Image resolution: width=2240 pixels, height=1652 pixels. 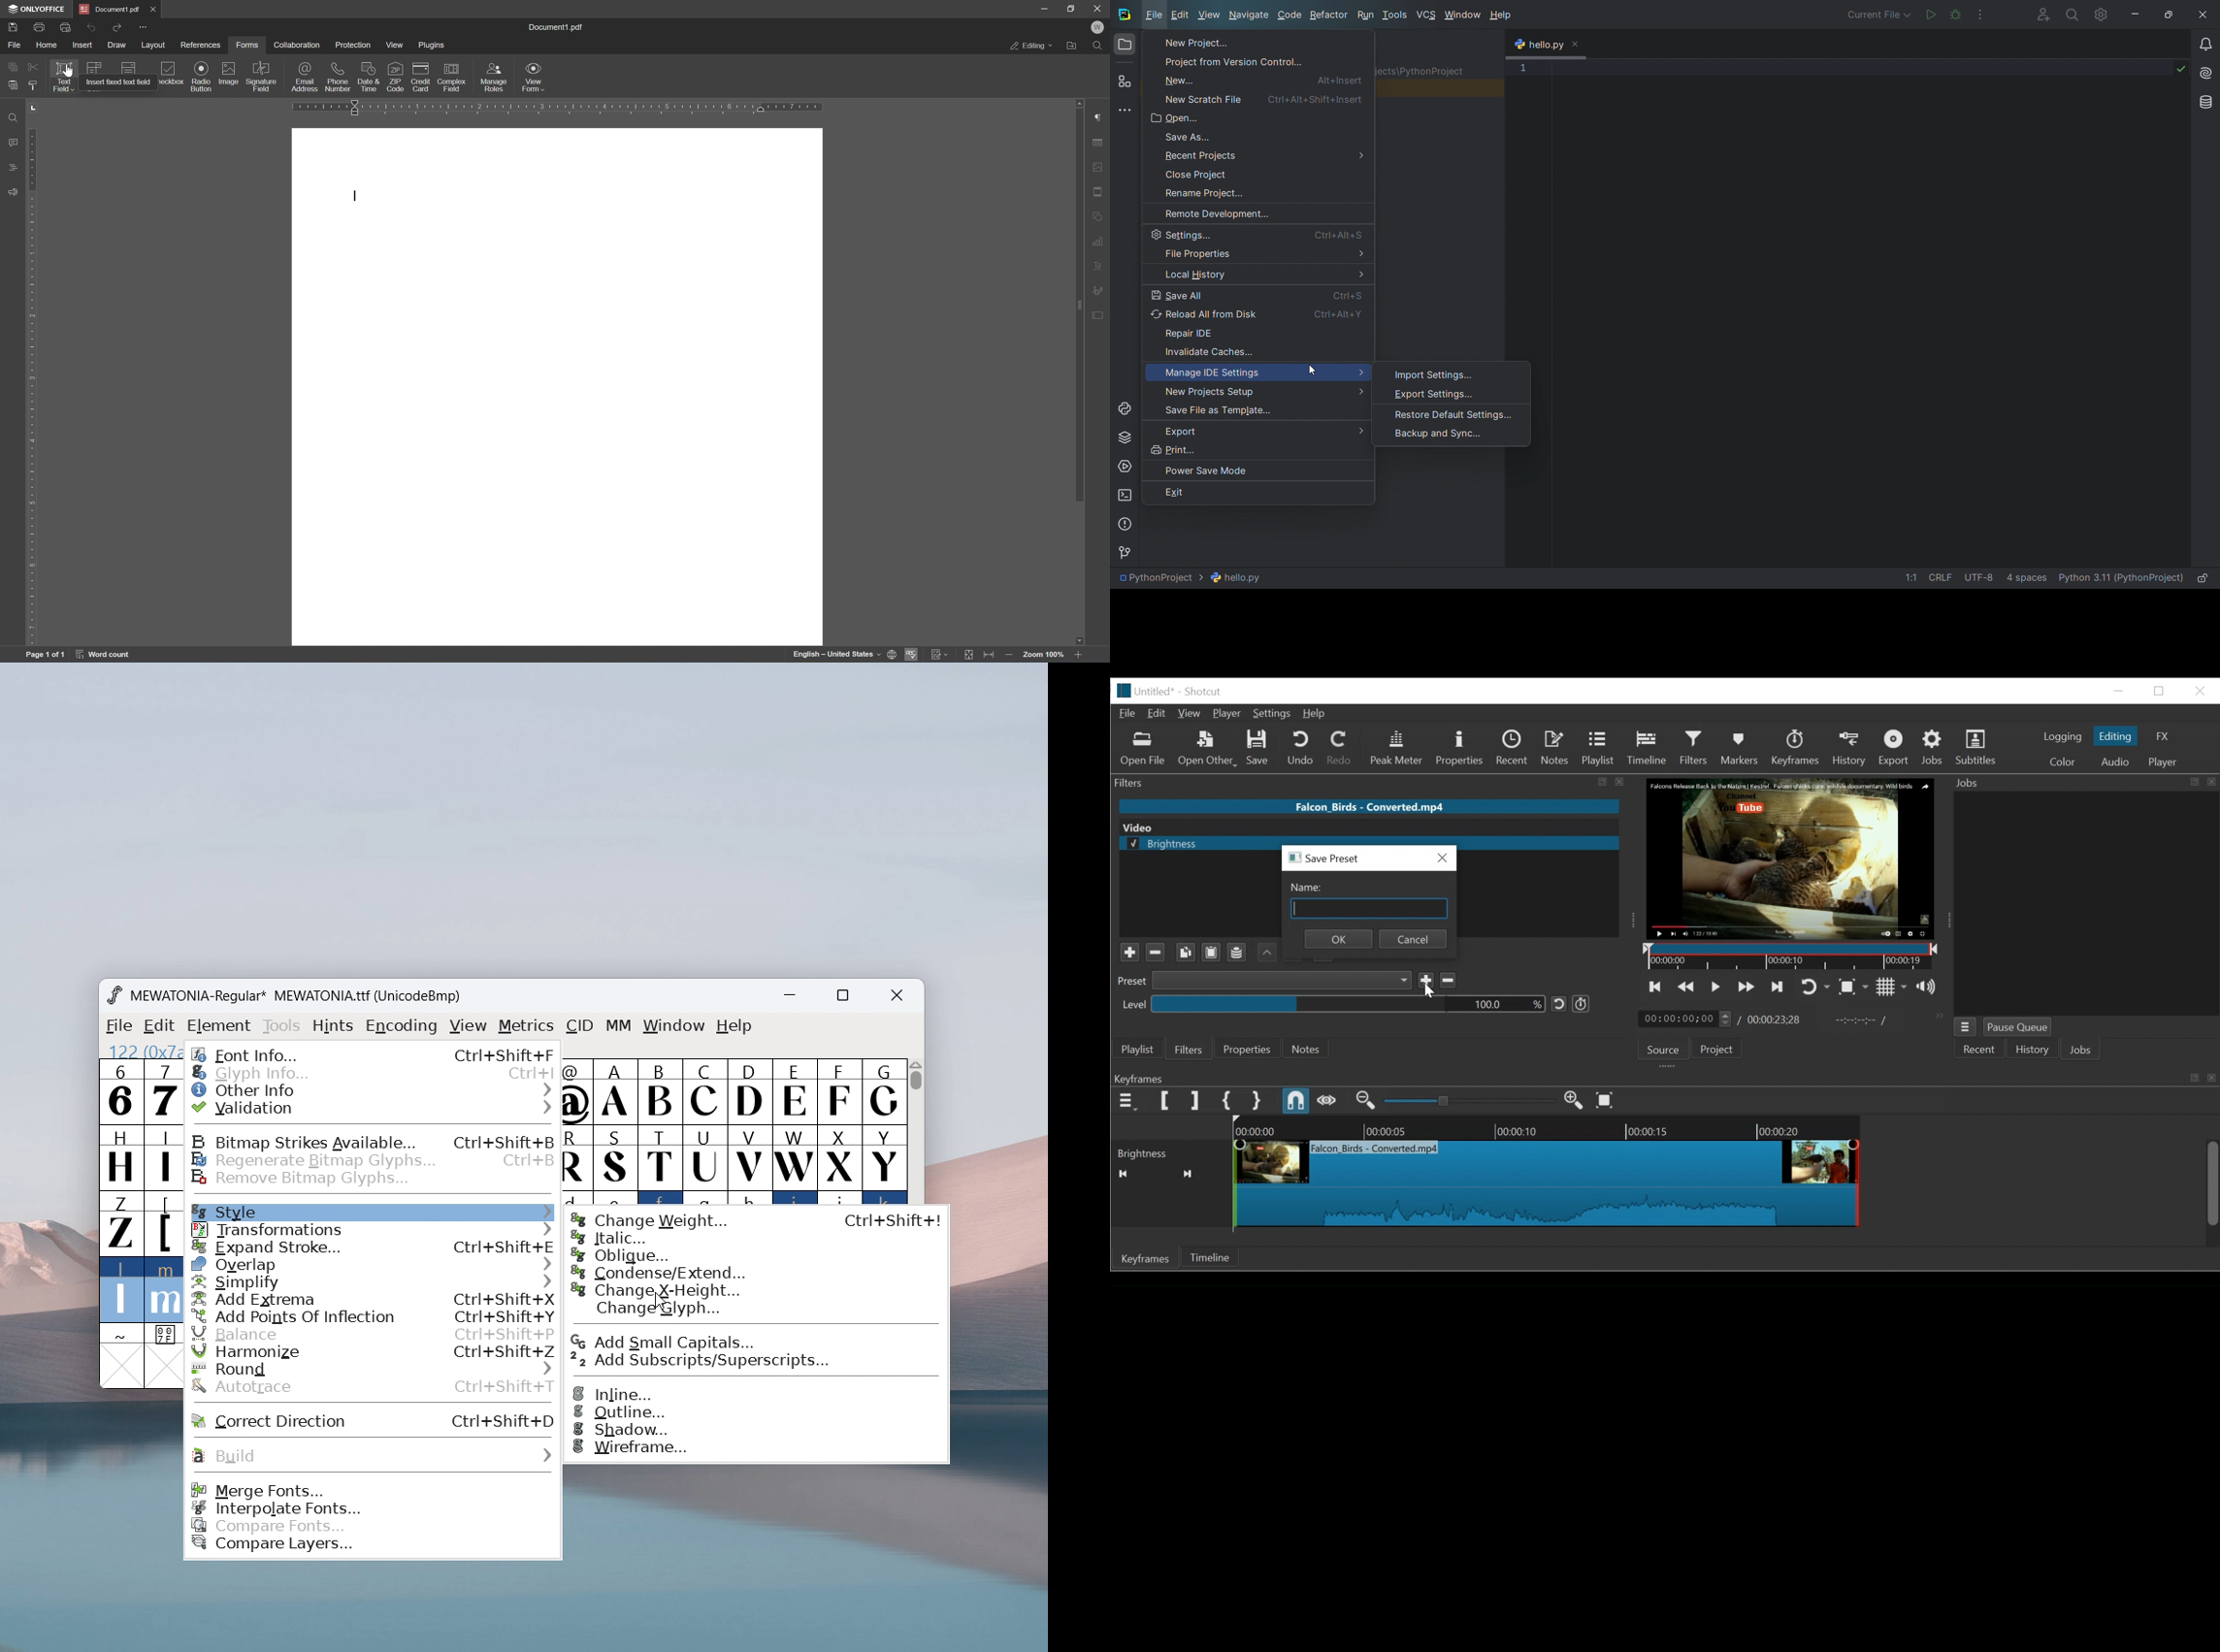 I want to click on Player, so click(x=2163, y=762).